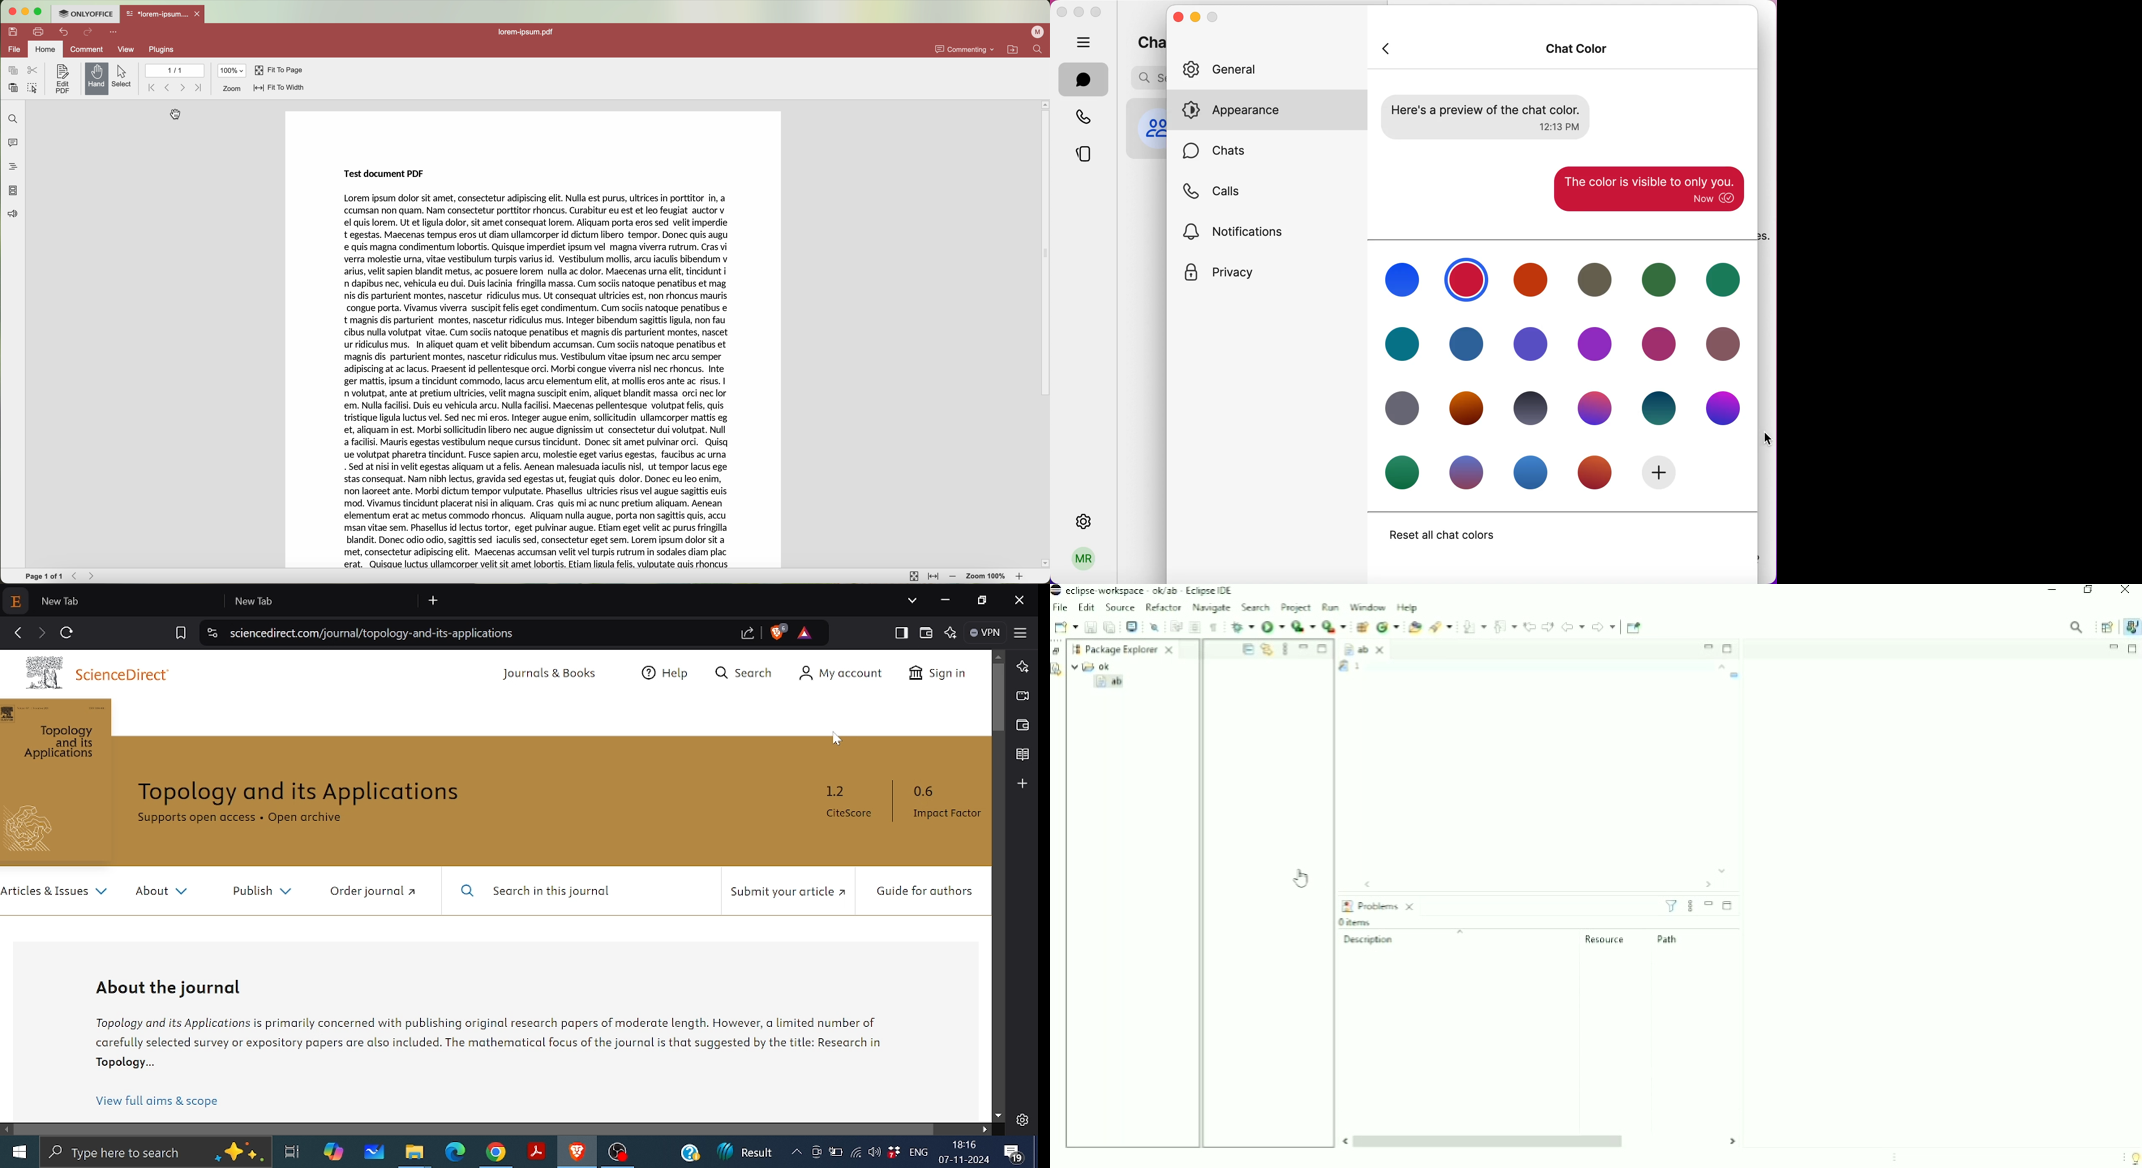 This screenshot has height=1176, width=2156. I want to click on Reading list, so click(1022, 784).